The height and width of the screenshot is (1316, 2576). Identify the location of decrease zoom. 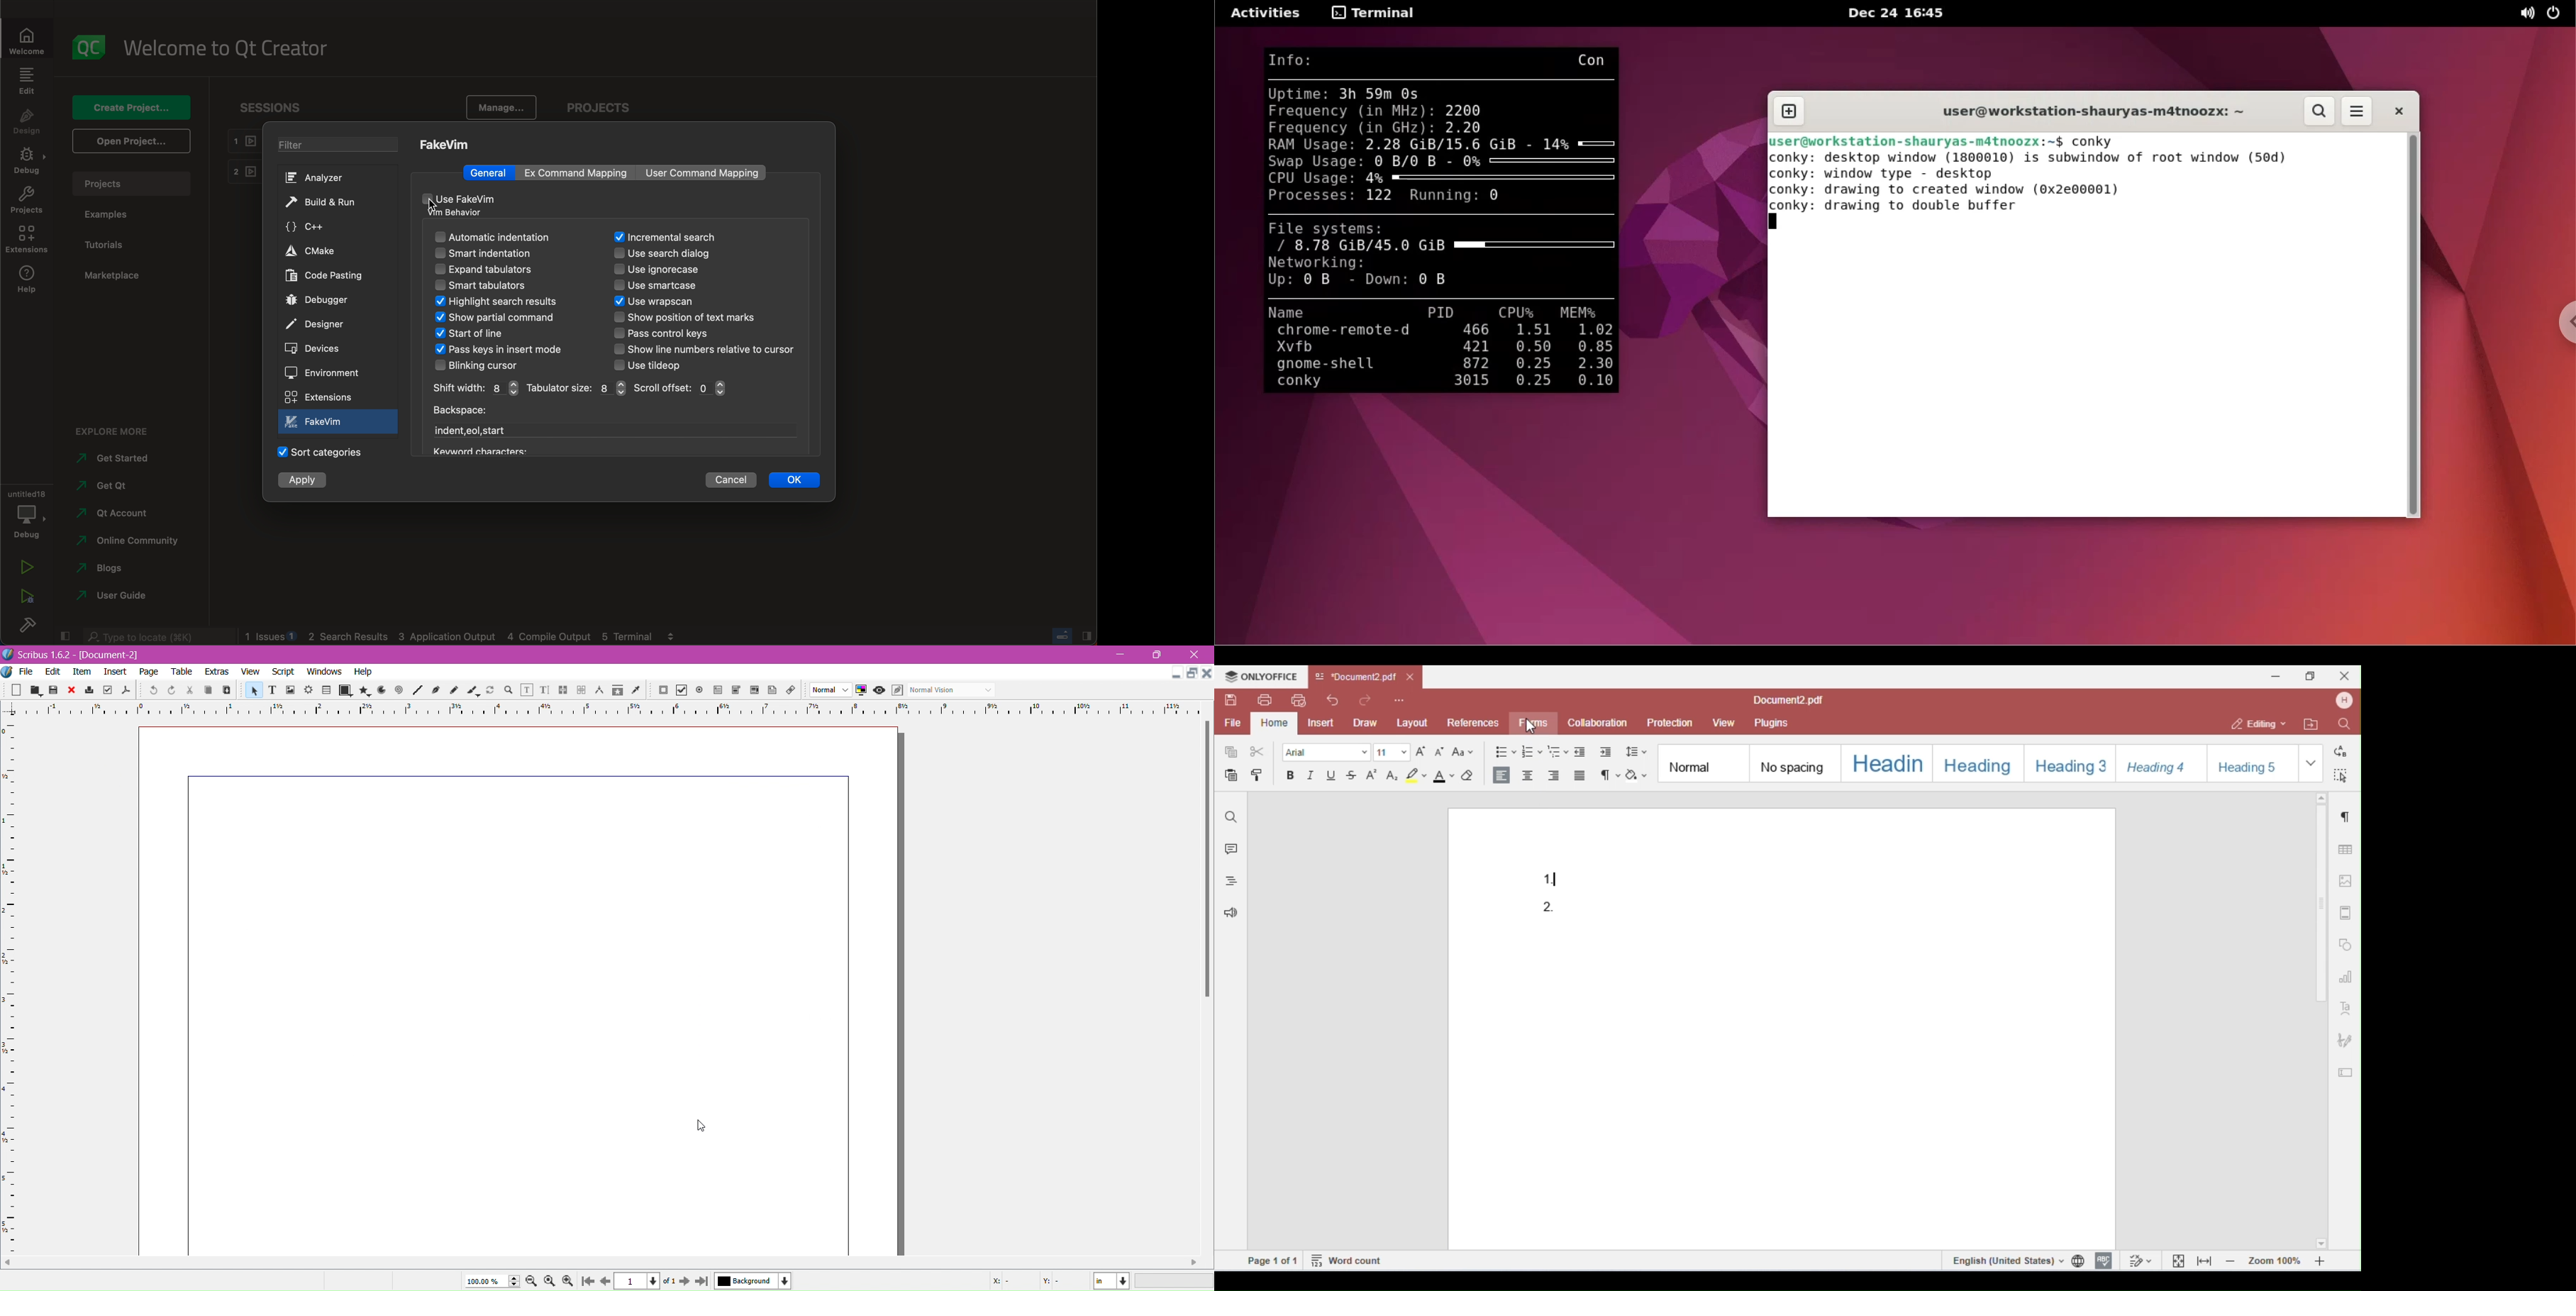
(532, 1282).